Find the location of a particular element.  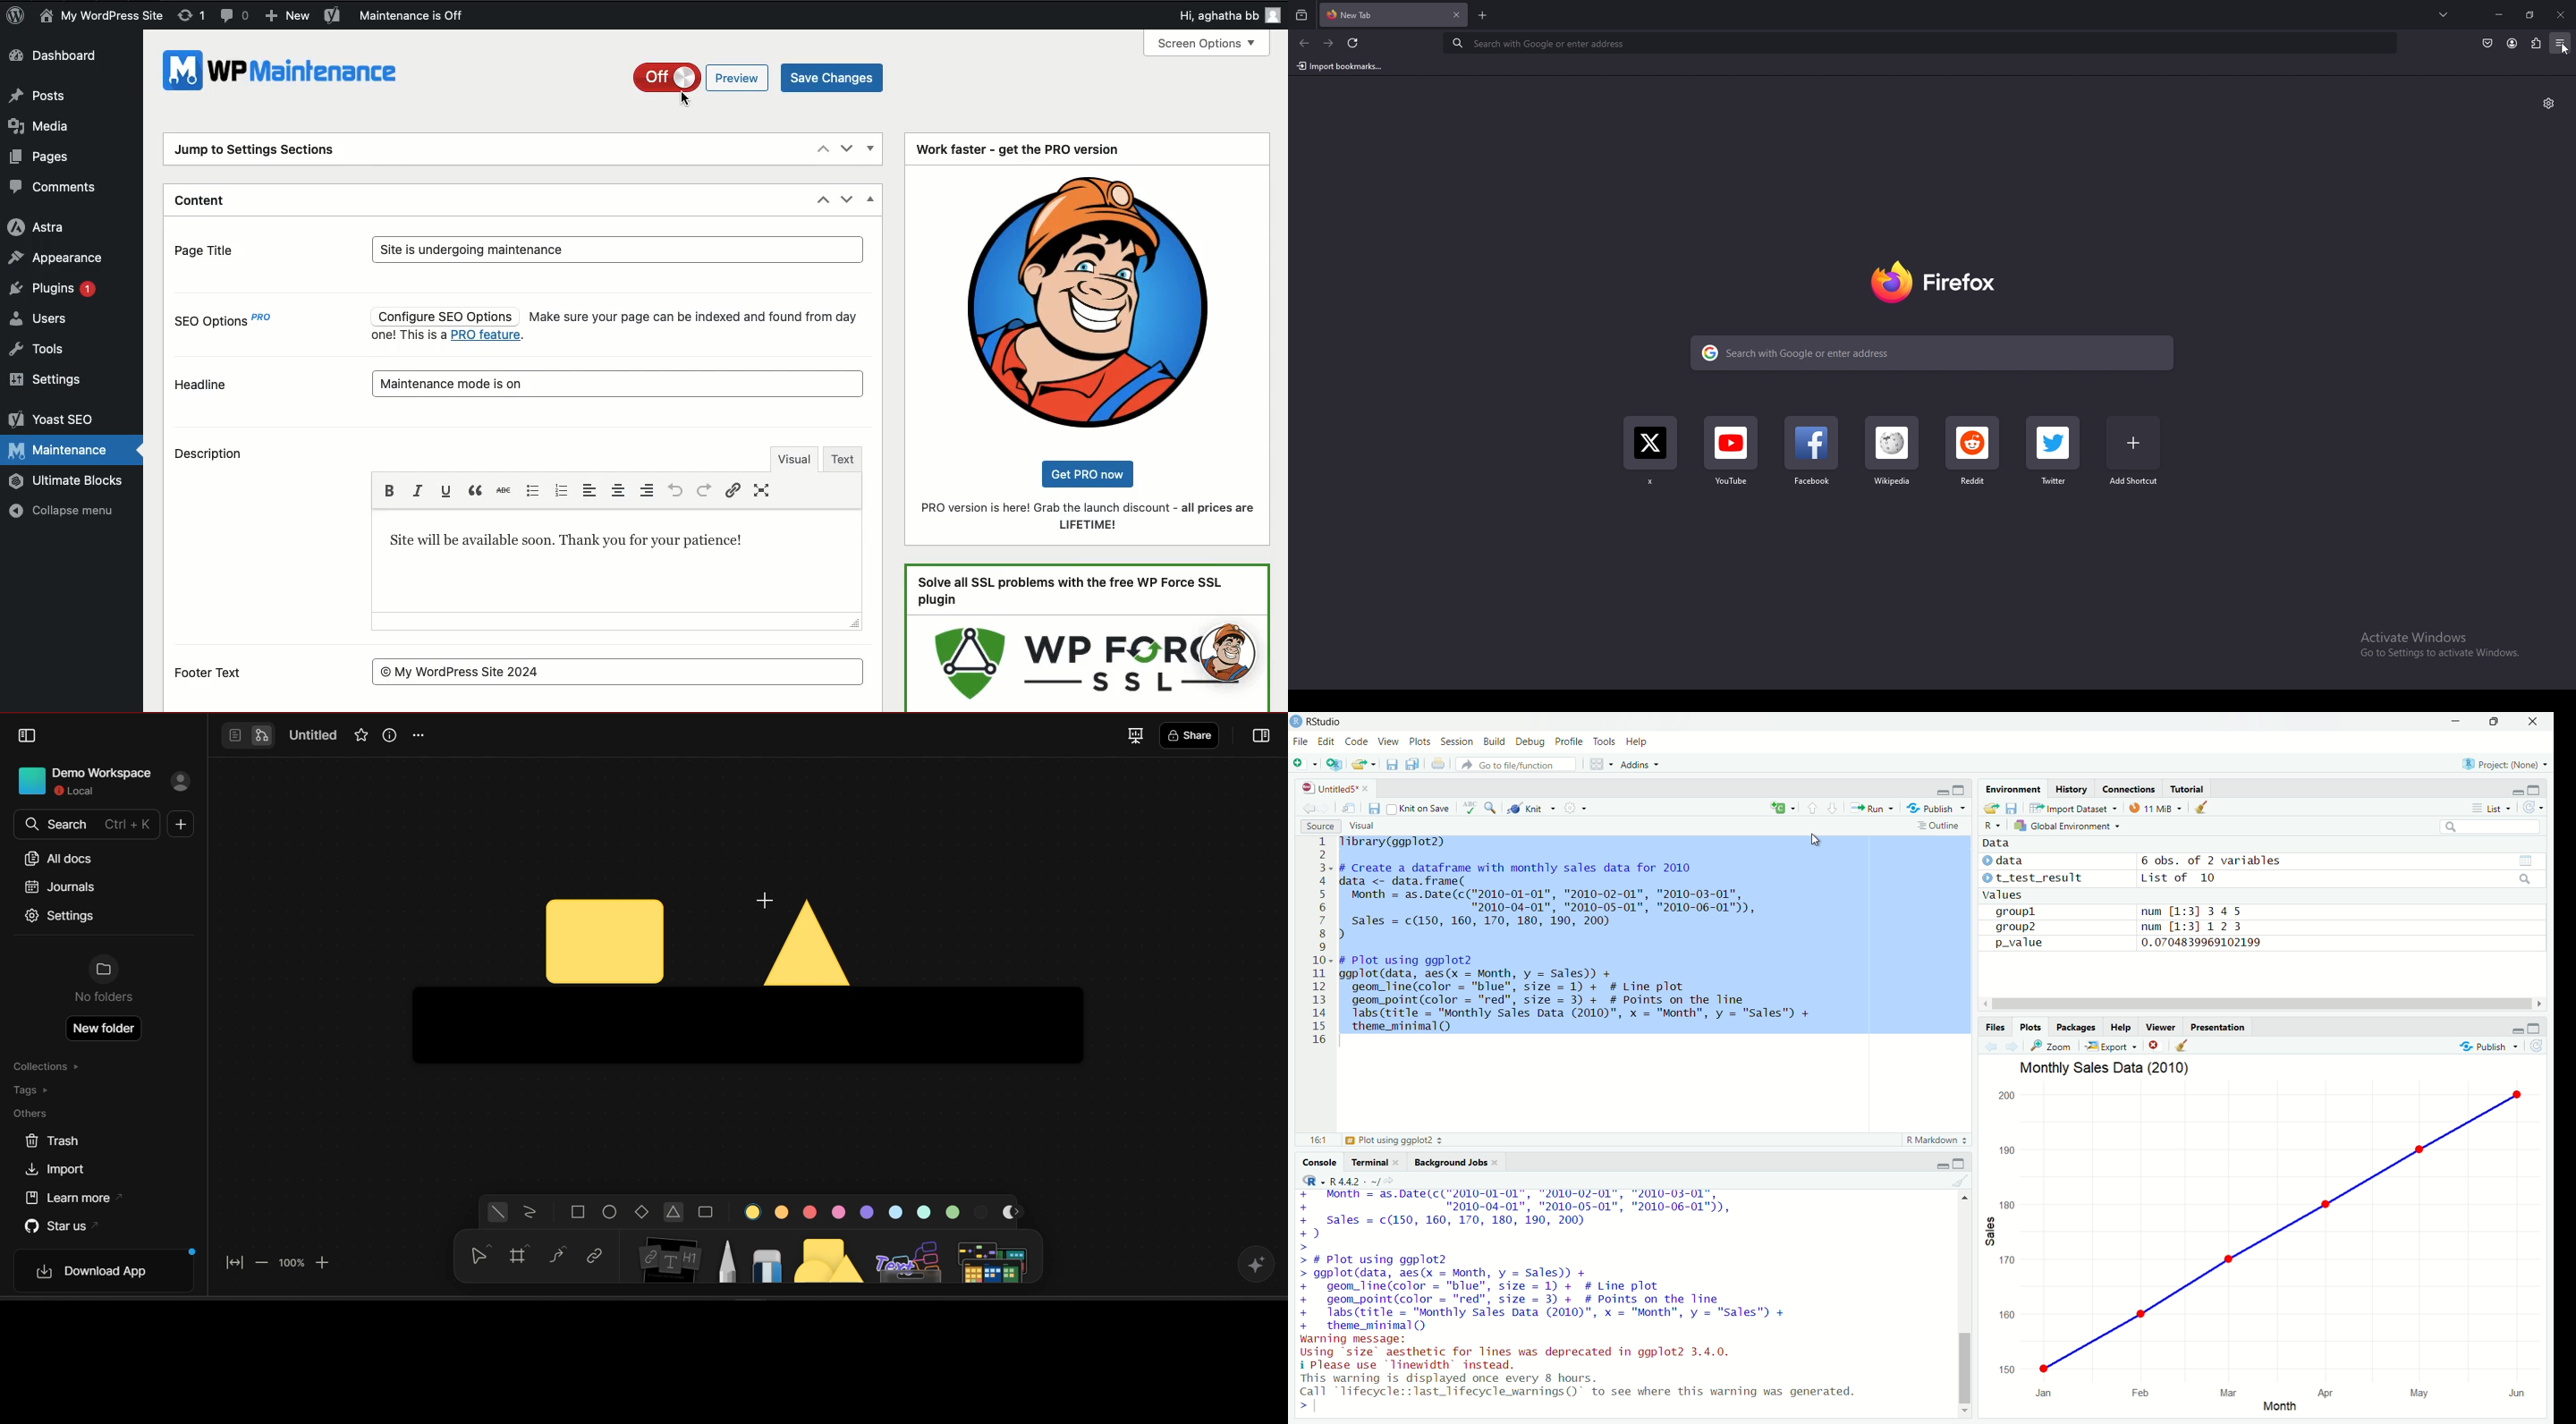

File is located at coordinates (1300, 739).